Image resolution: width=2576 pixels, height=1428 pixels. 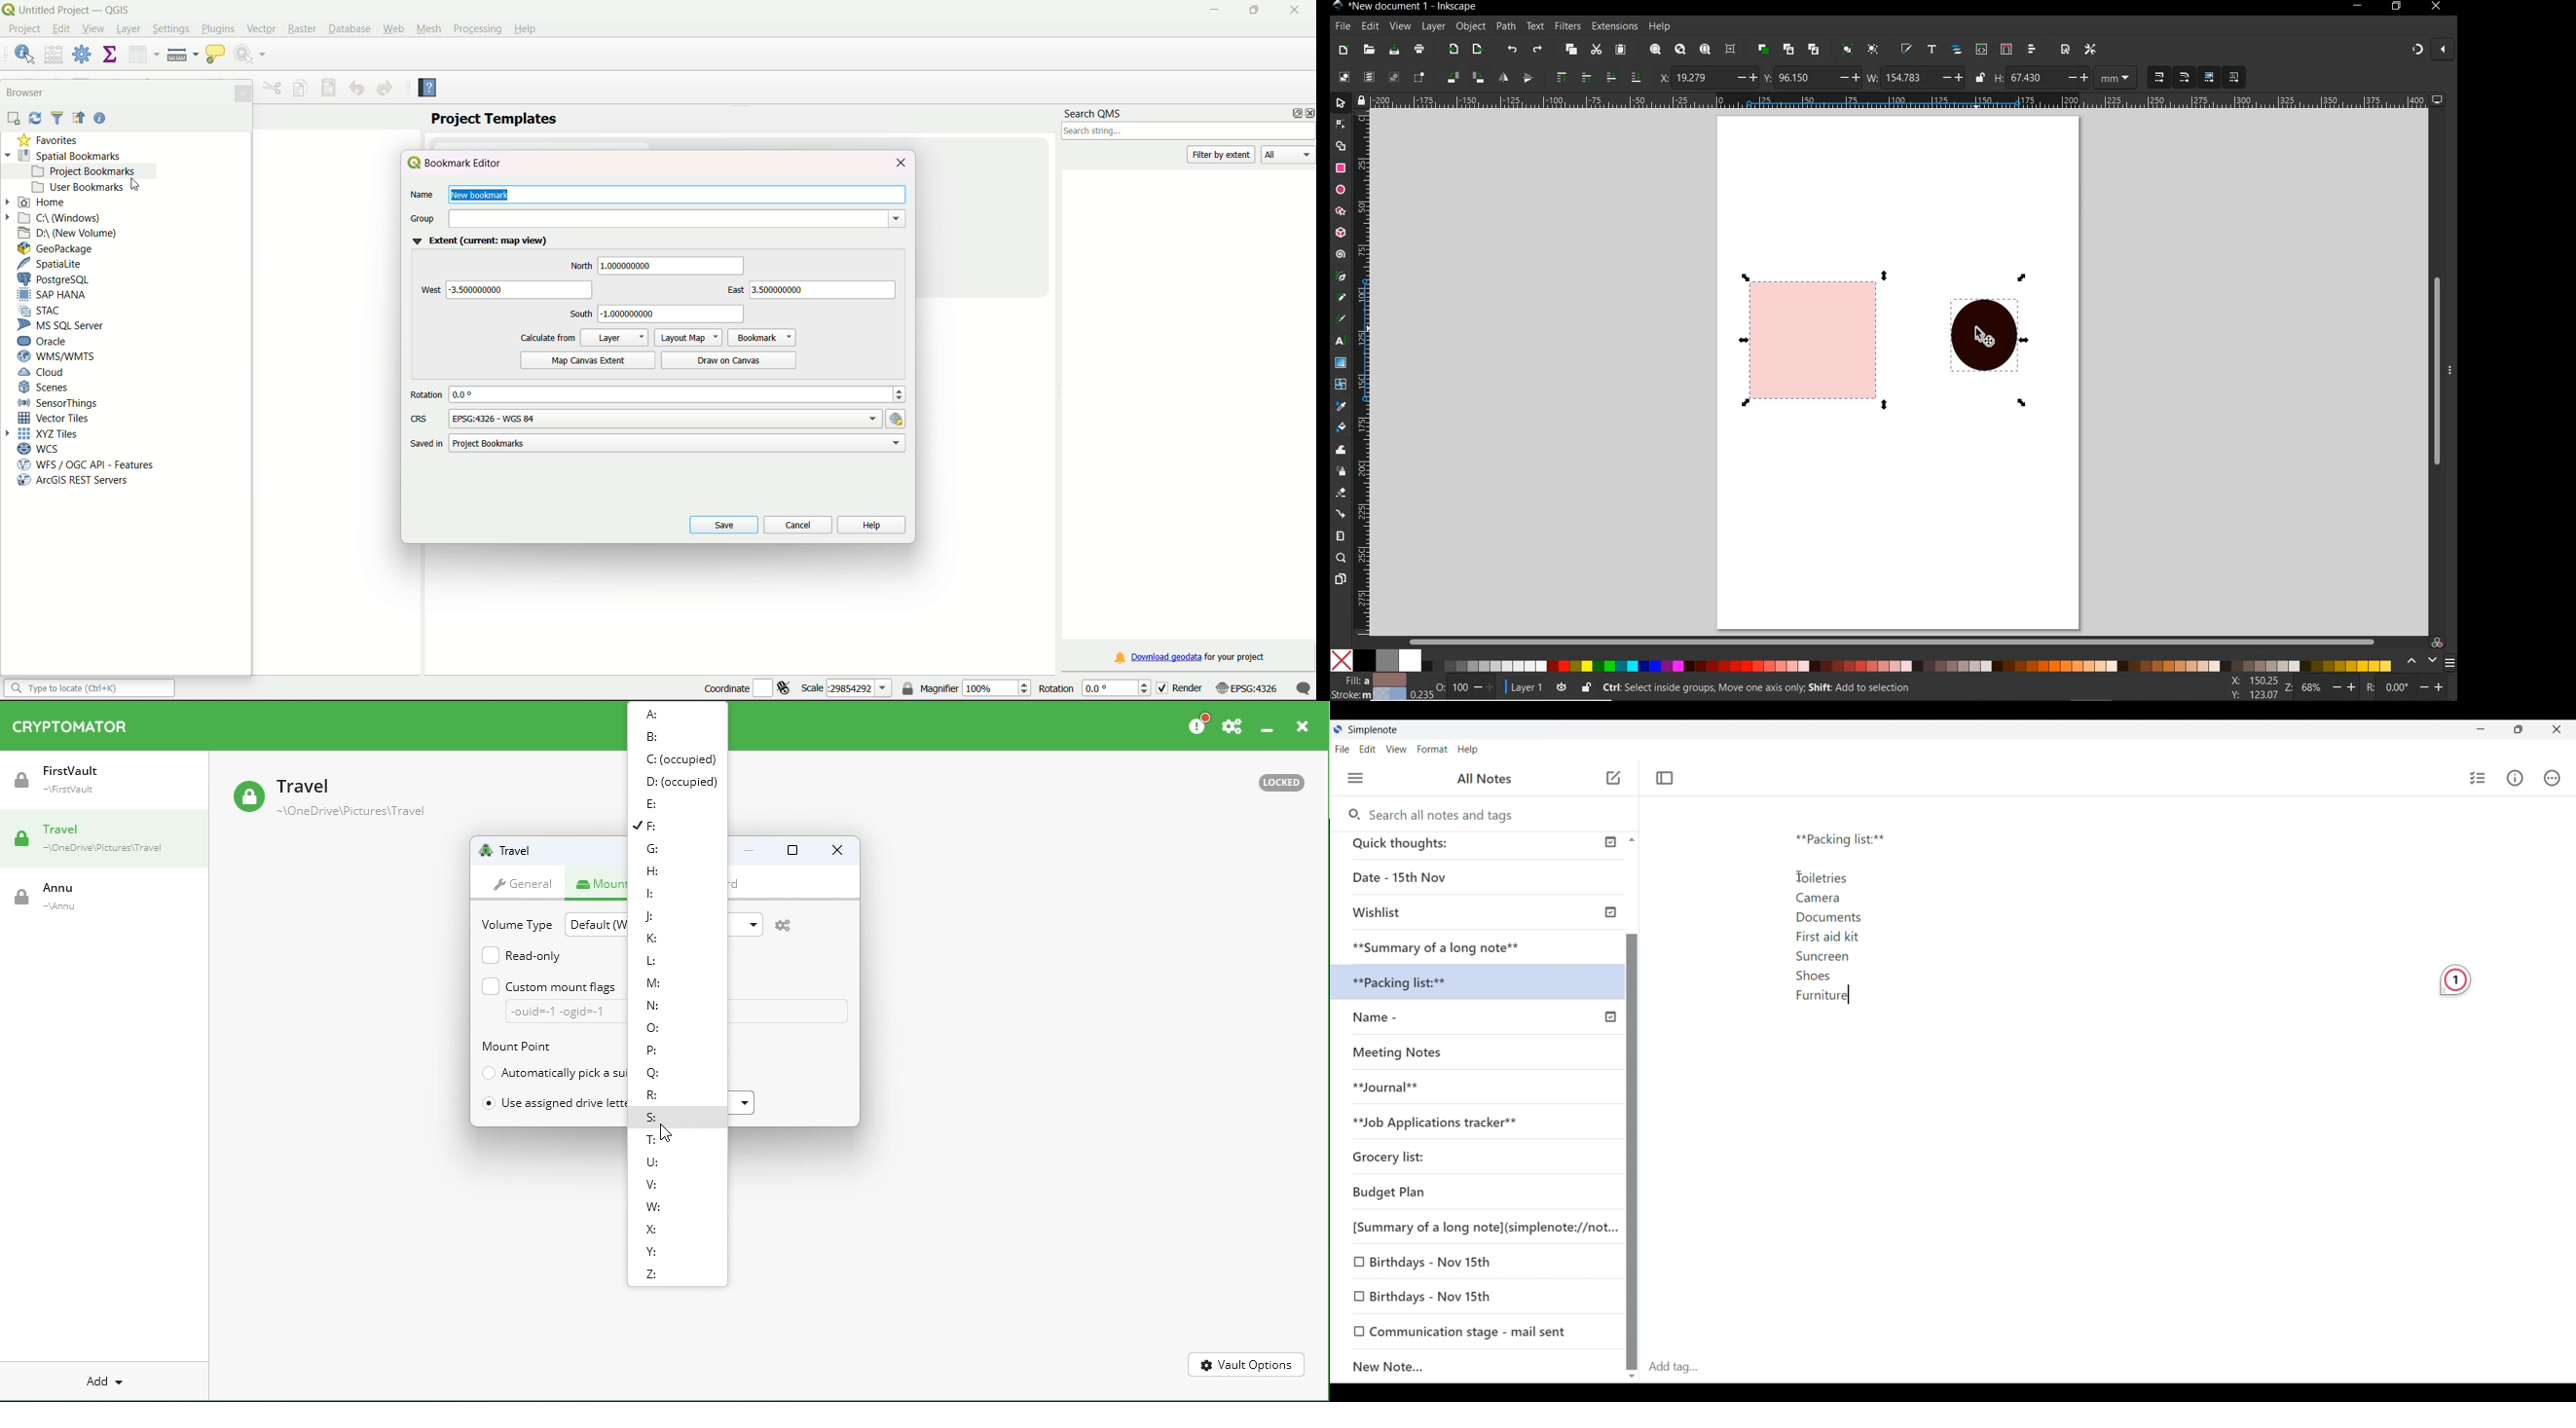 What do you see at coordinates (1987, 339) in the screenshot?
I see `CURSOR` at bounding box center [1987, 339].